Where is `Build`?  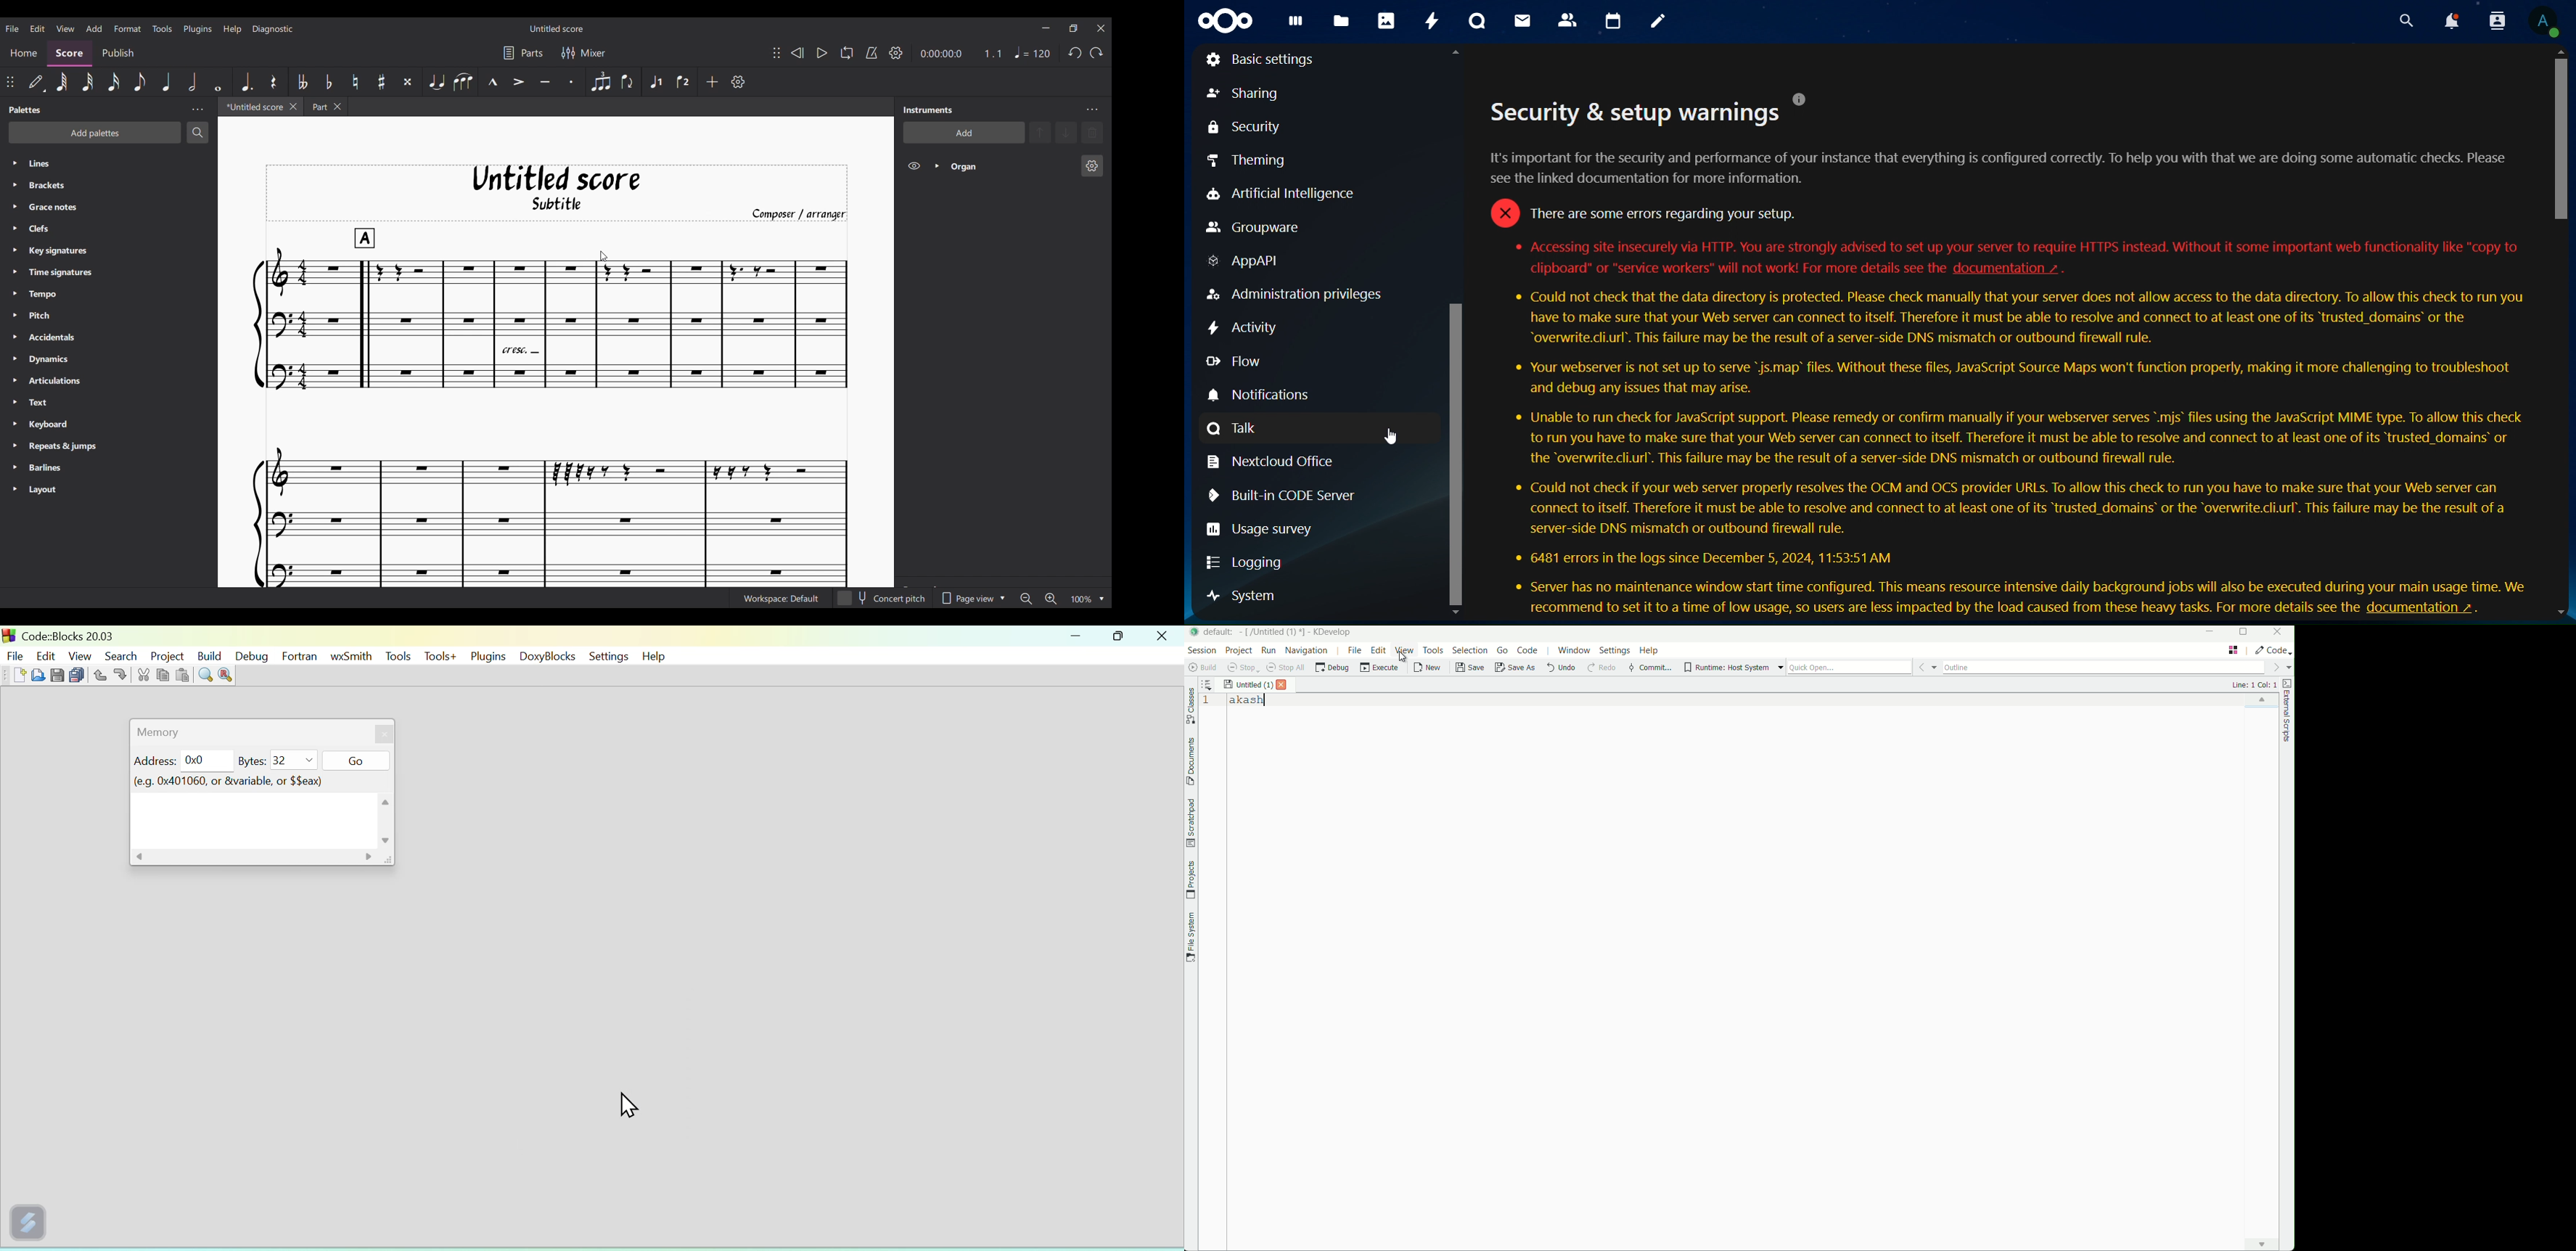
Build is located at coordinates (208, 654).